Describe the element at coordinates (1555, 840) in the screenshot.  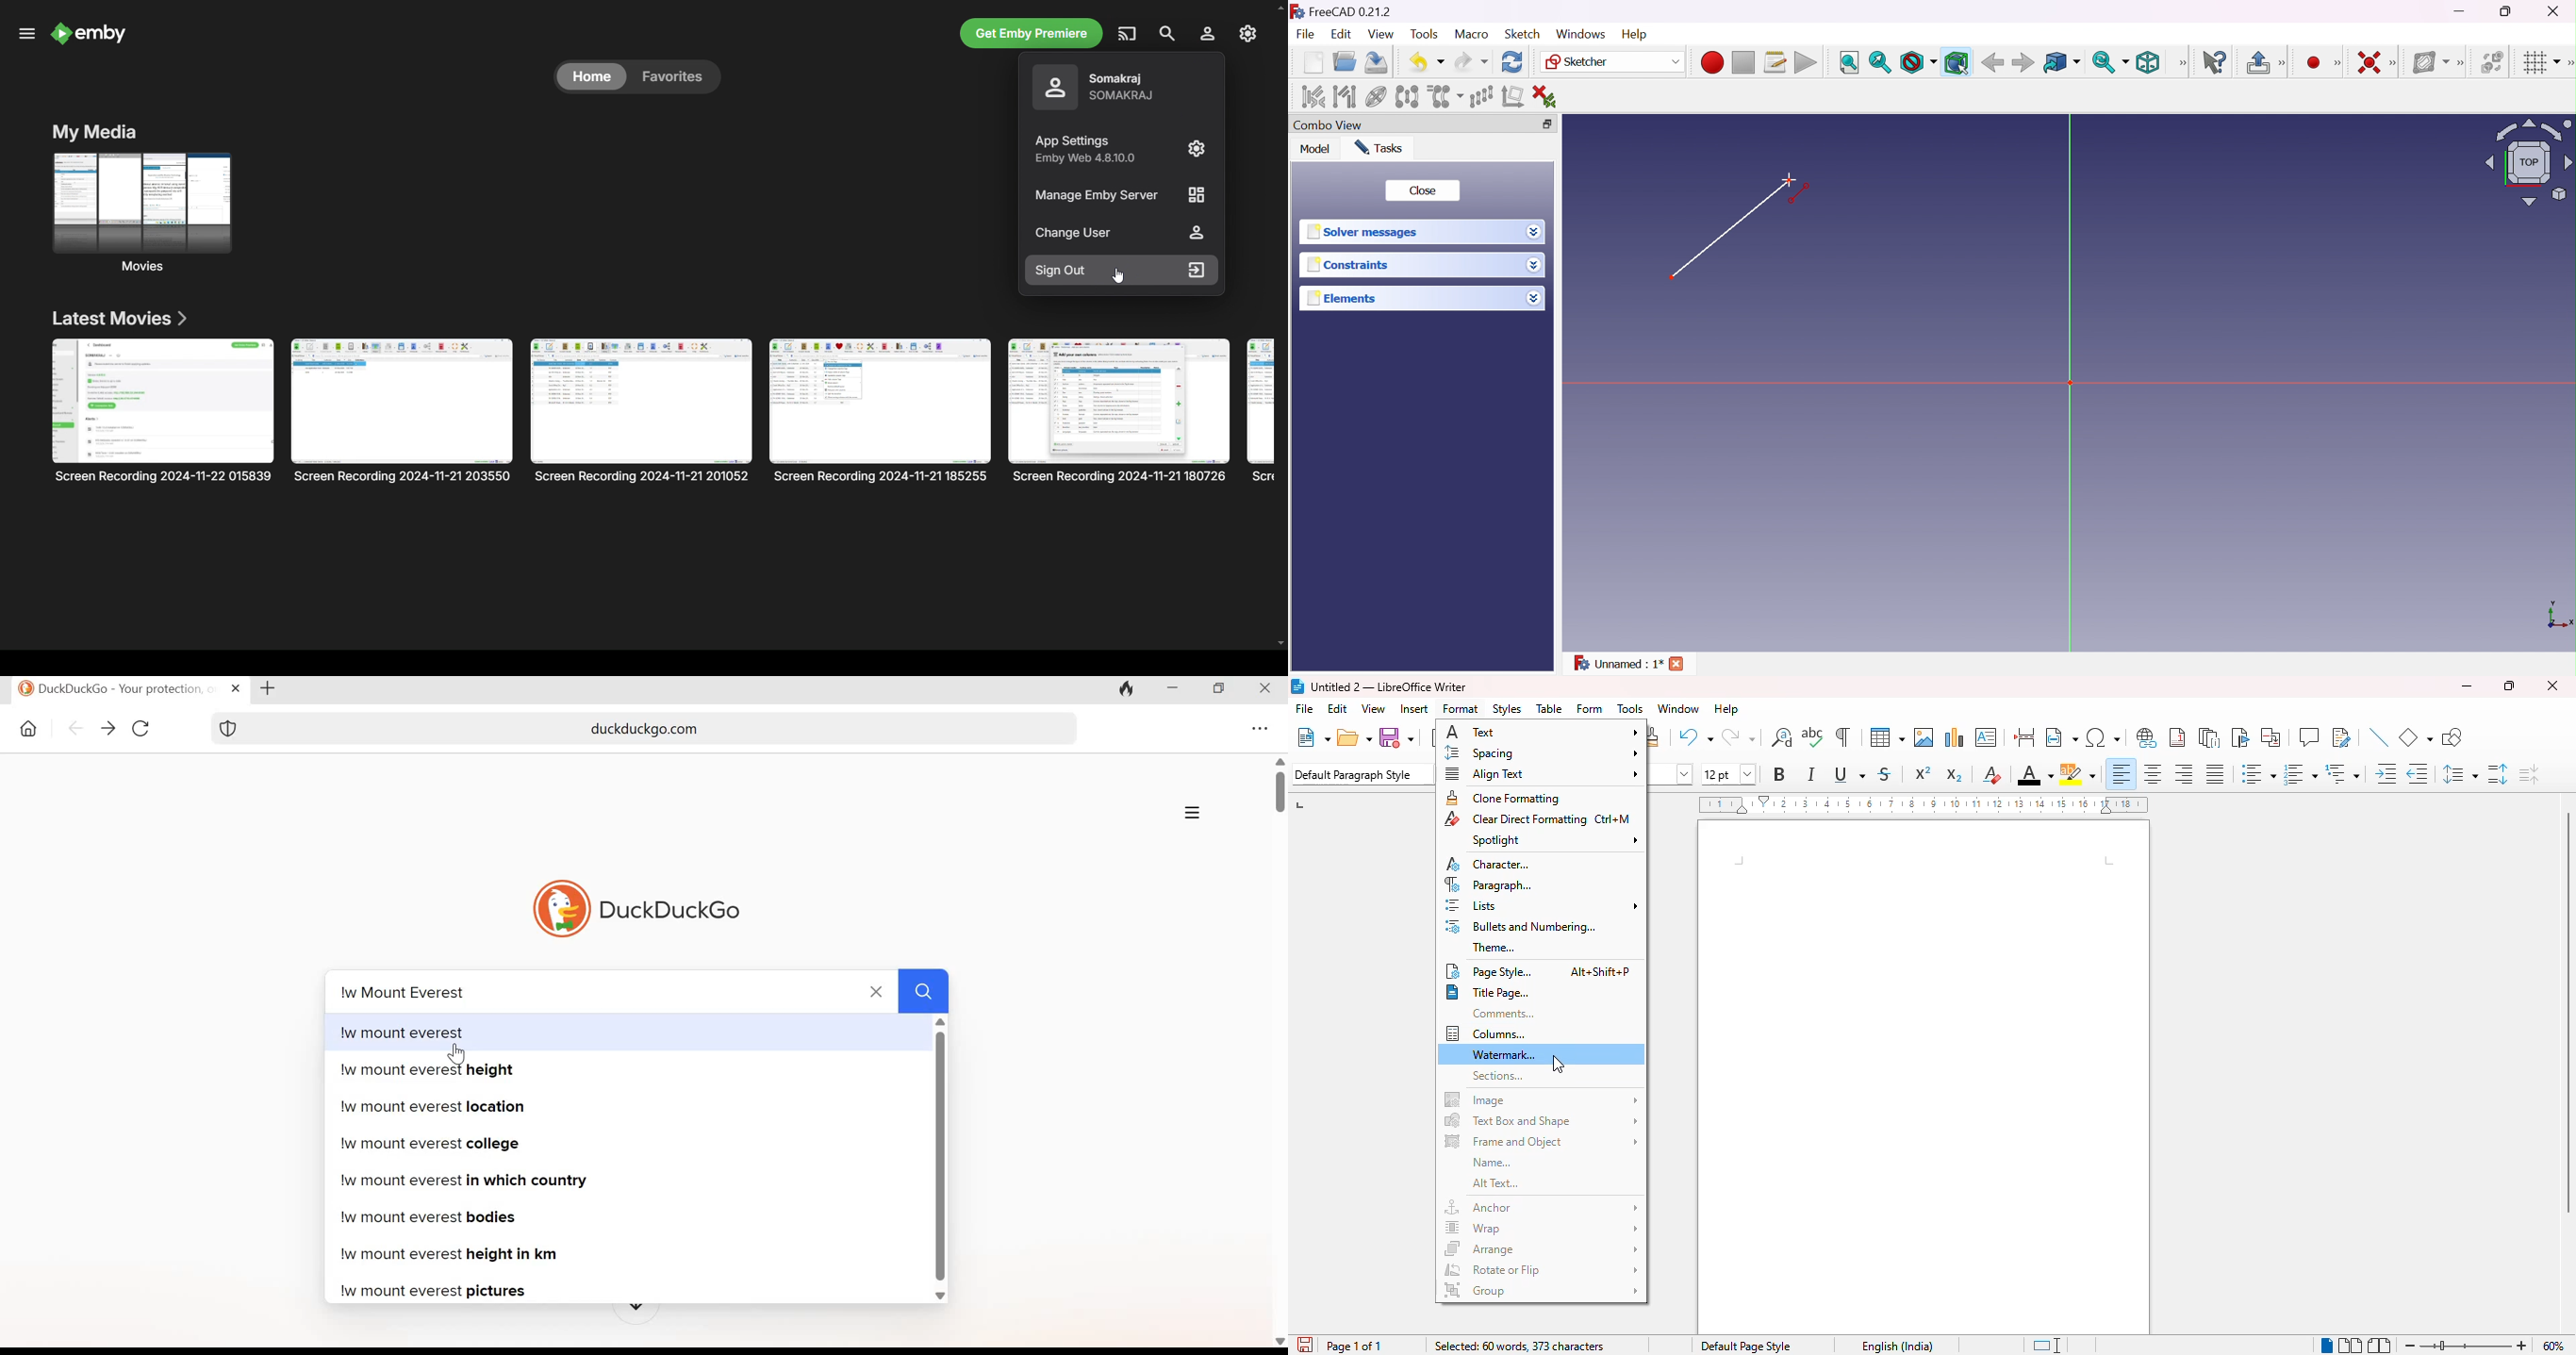
I see `spotlight` at that location.